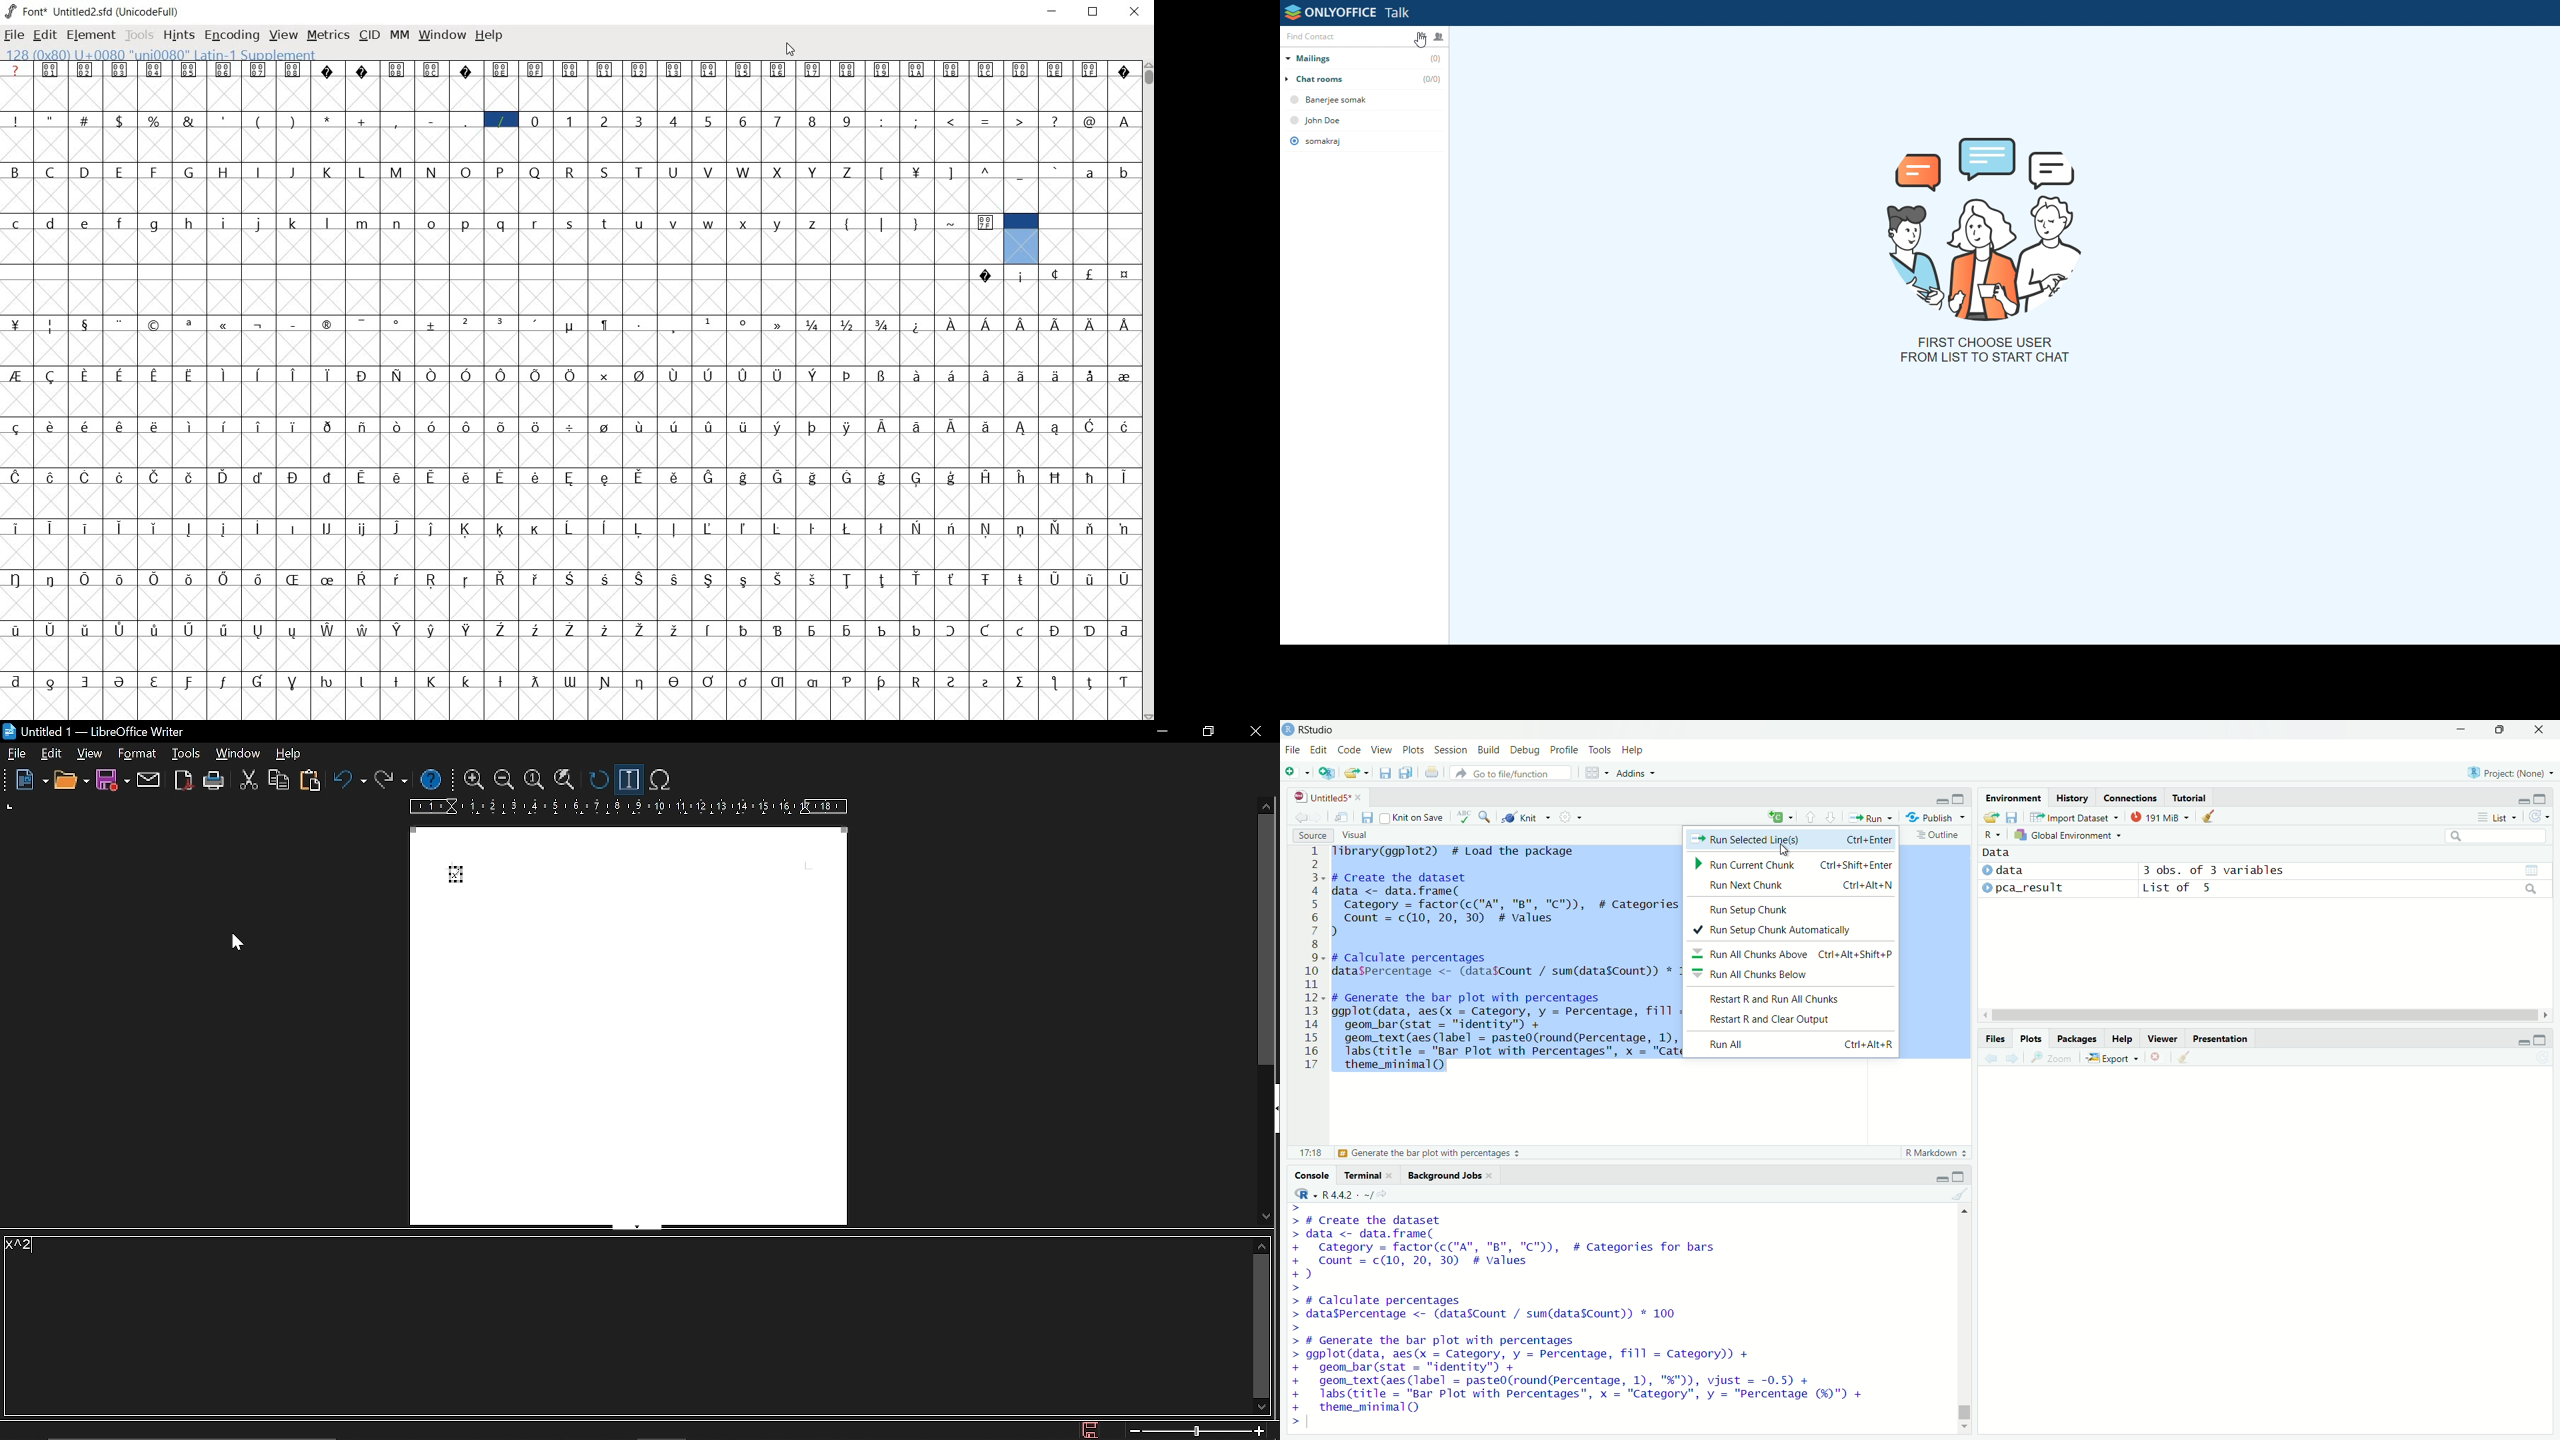 The width and height of the screenshot is (2576, 1456). I want to click on addins, so click(1635, 773).